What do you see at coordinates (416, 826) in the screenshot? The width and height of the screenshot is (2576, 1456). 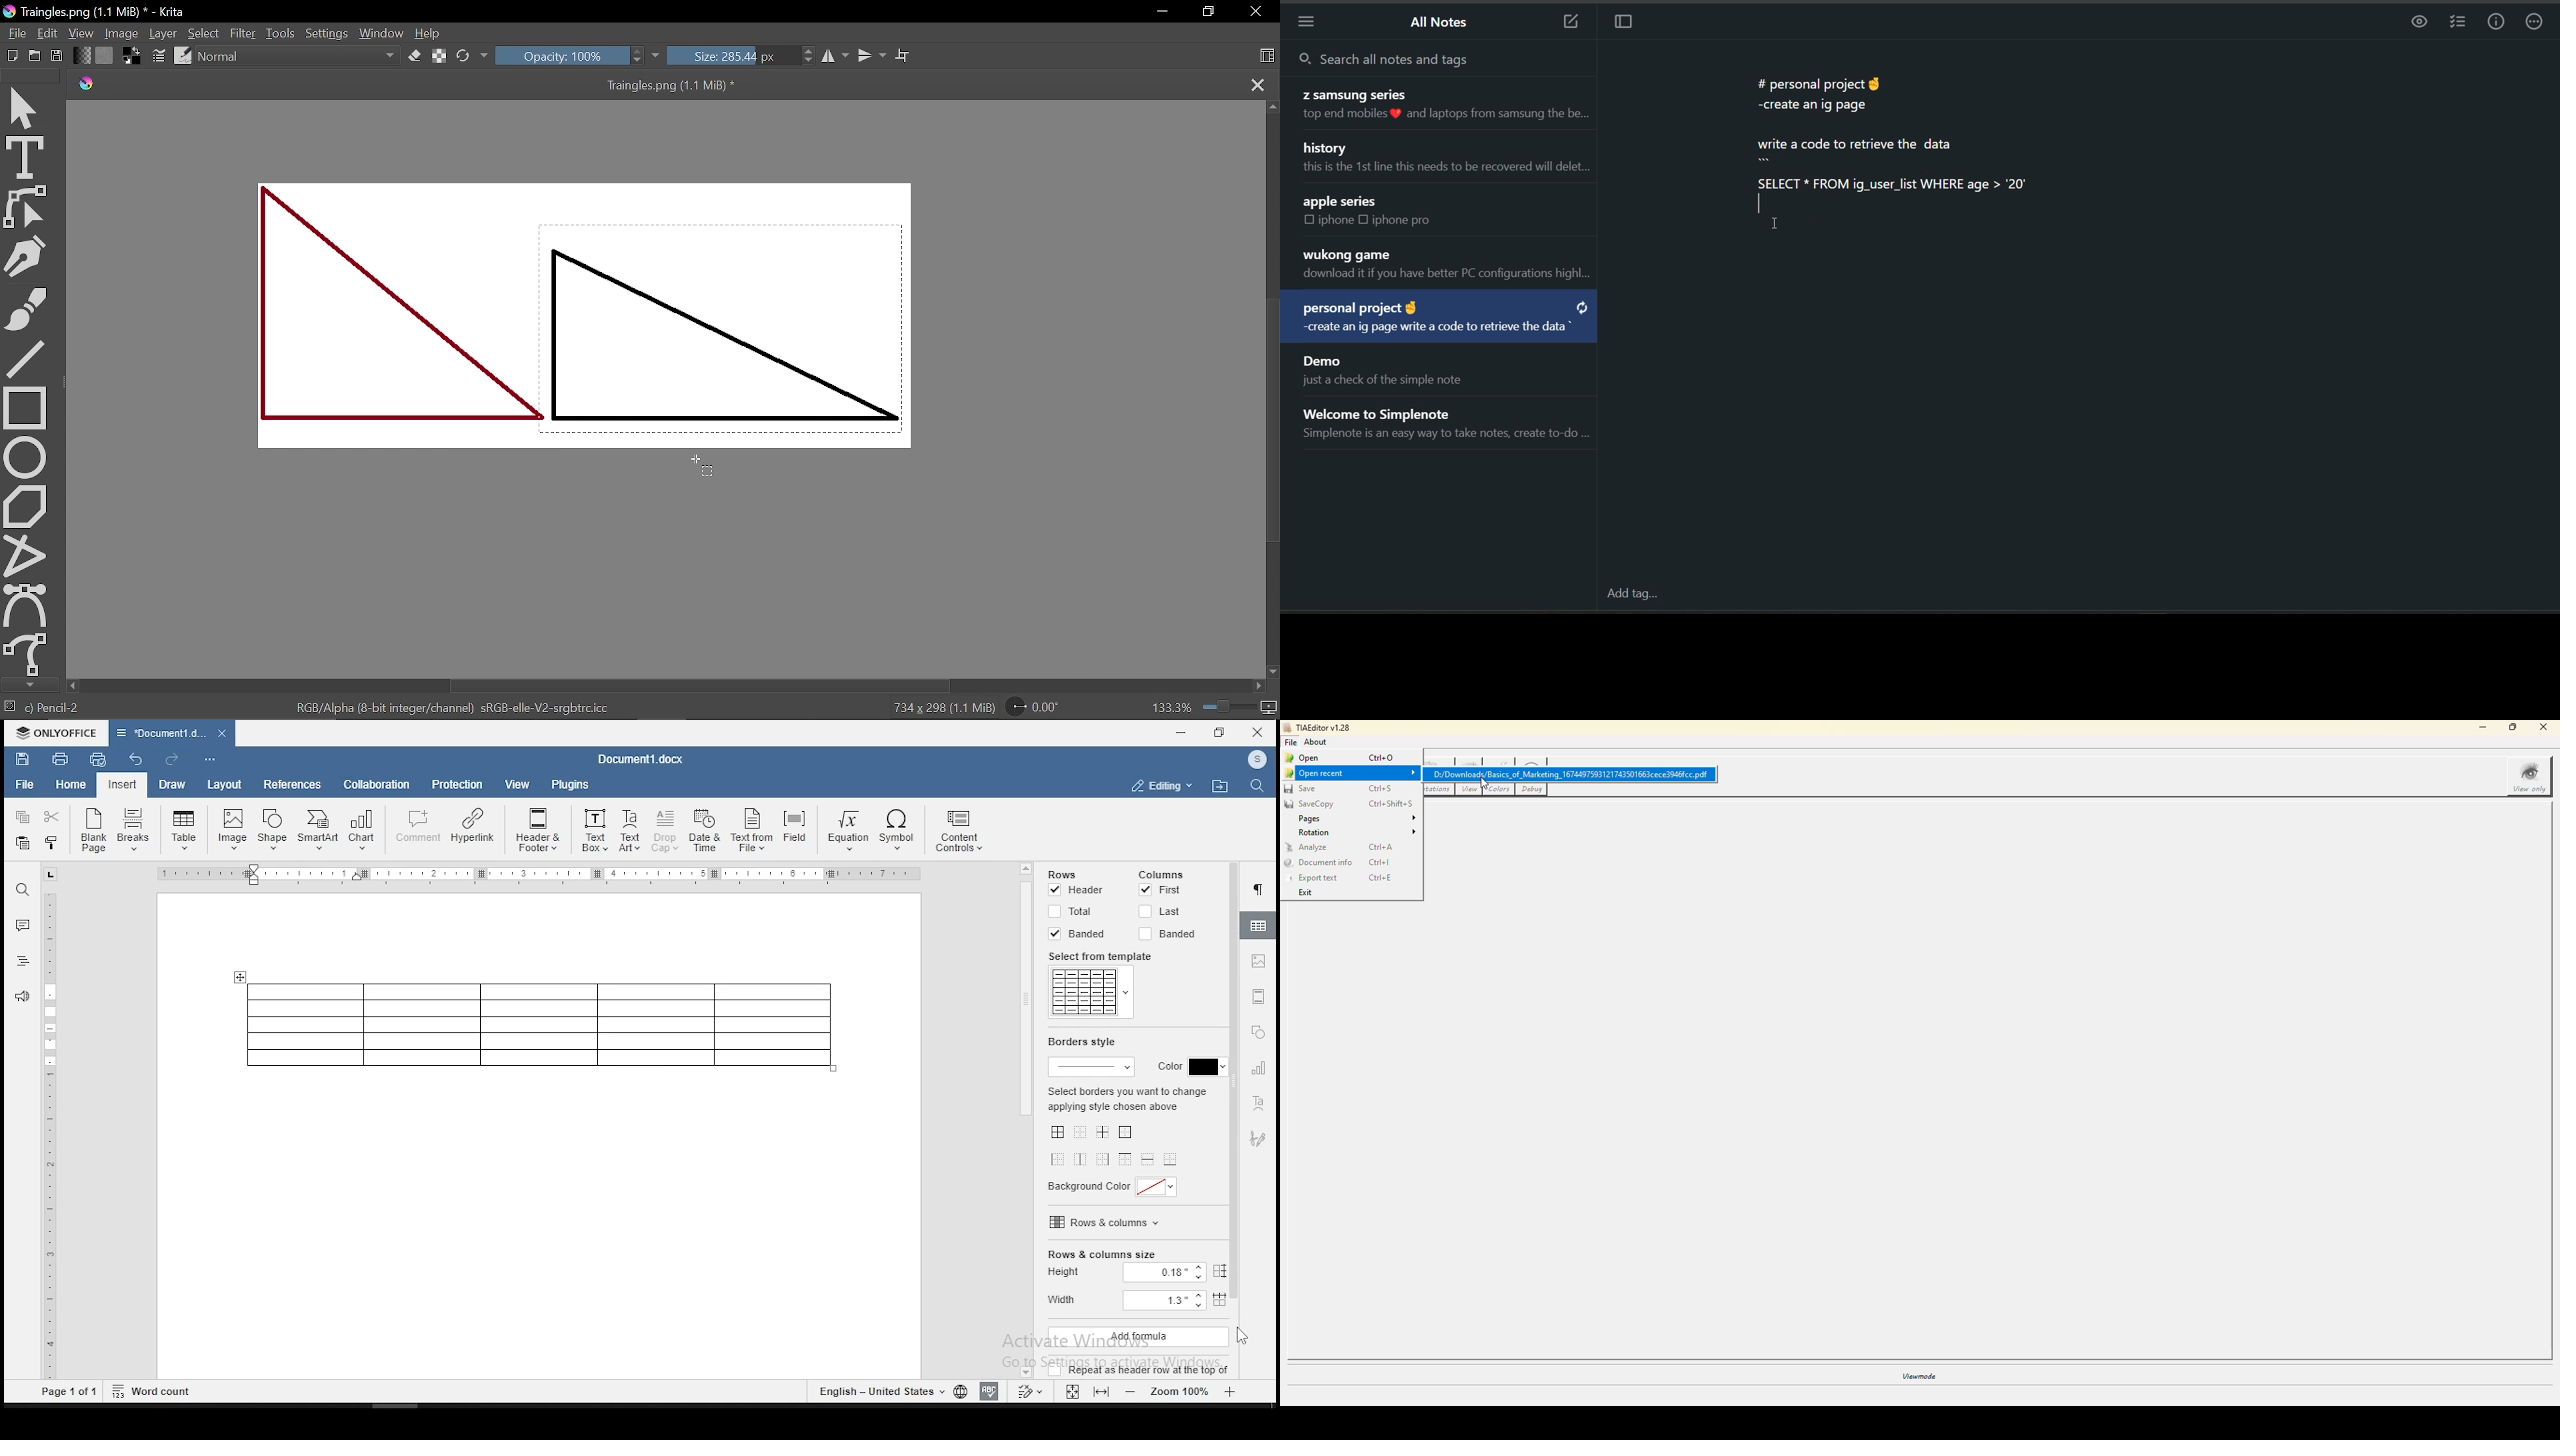 I see `comment` at bounding box center [416, 826].